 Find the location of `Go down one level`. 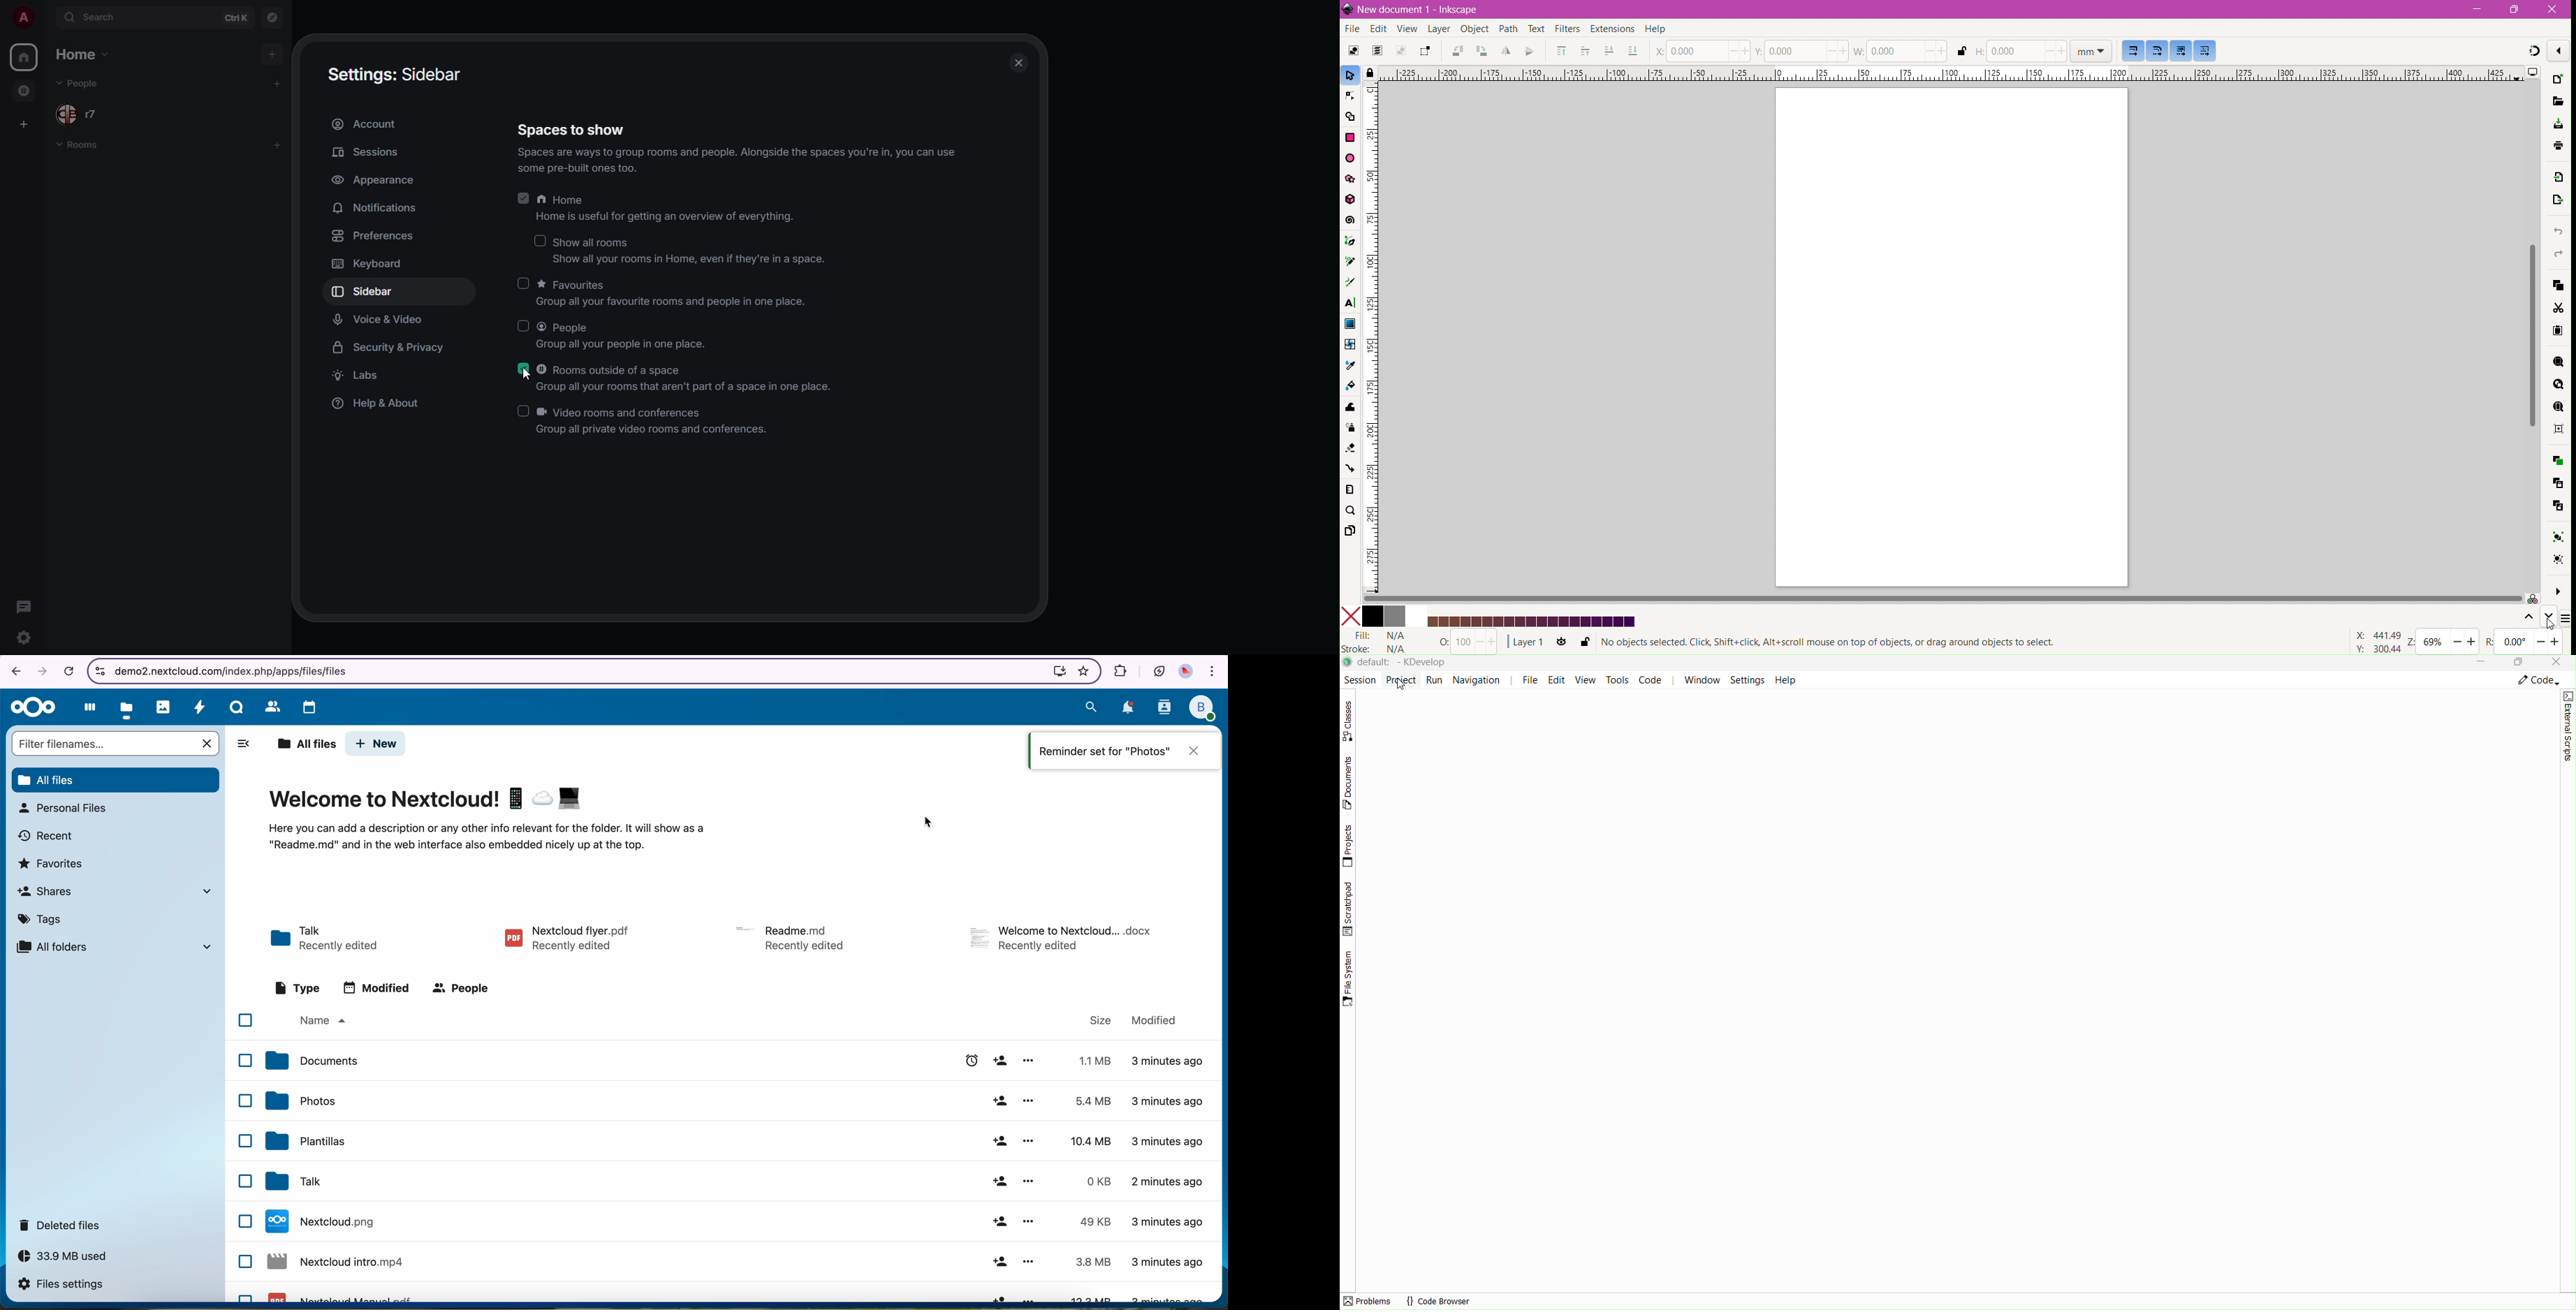

Go down one level is located at coordinates (2549, 619).